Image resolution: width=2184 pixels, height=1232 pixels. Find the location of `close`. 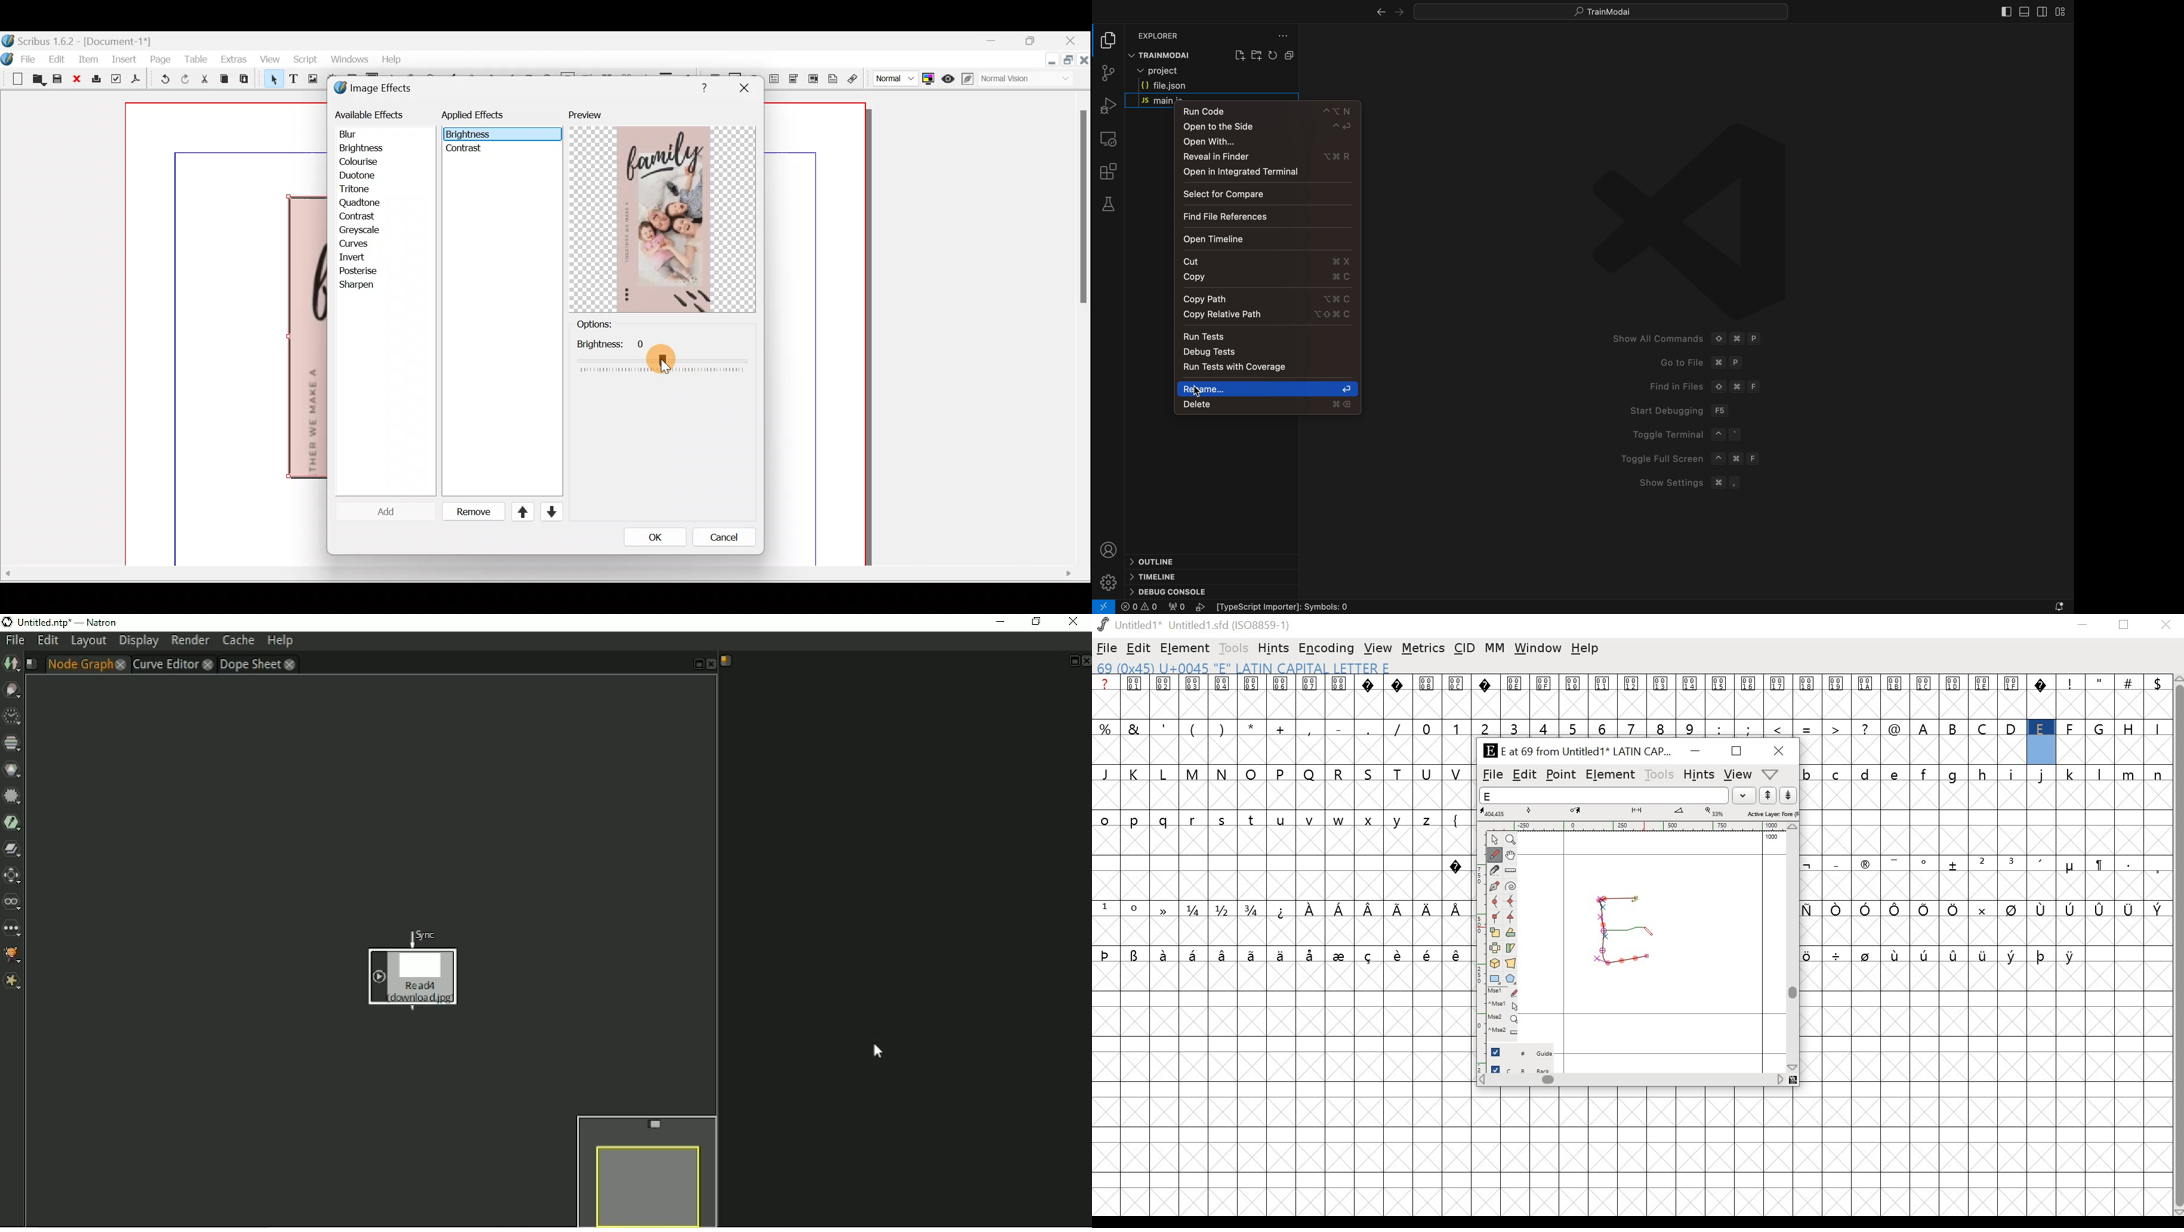

close is located at coordinates (1781, 751).